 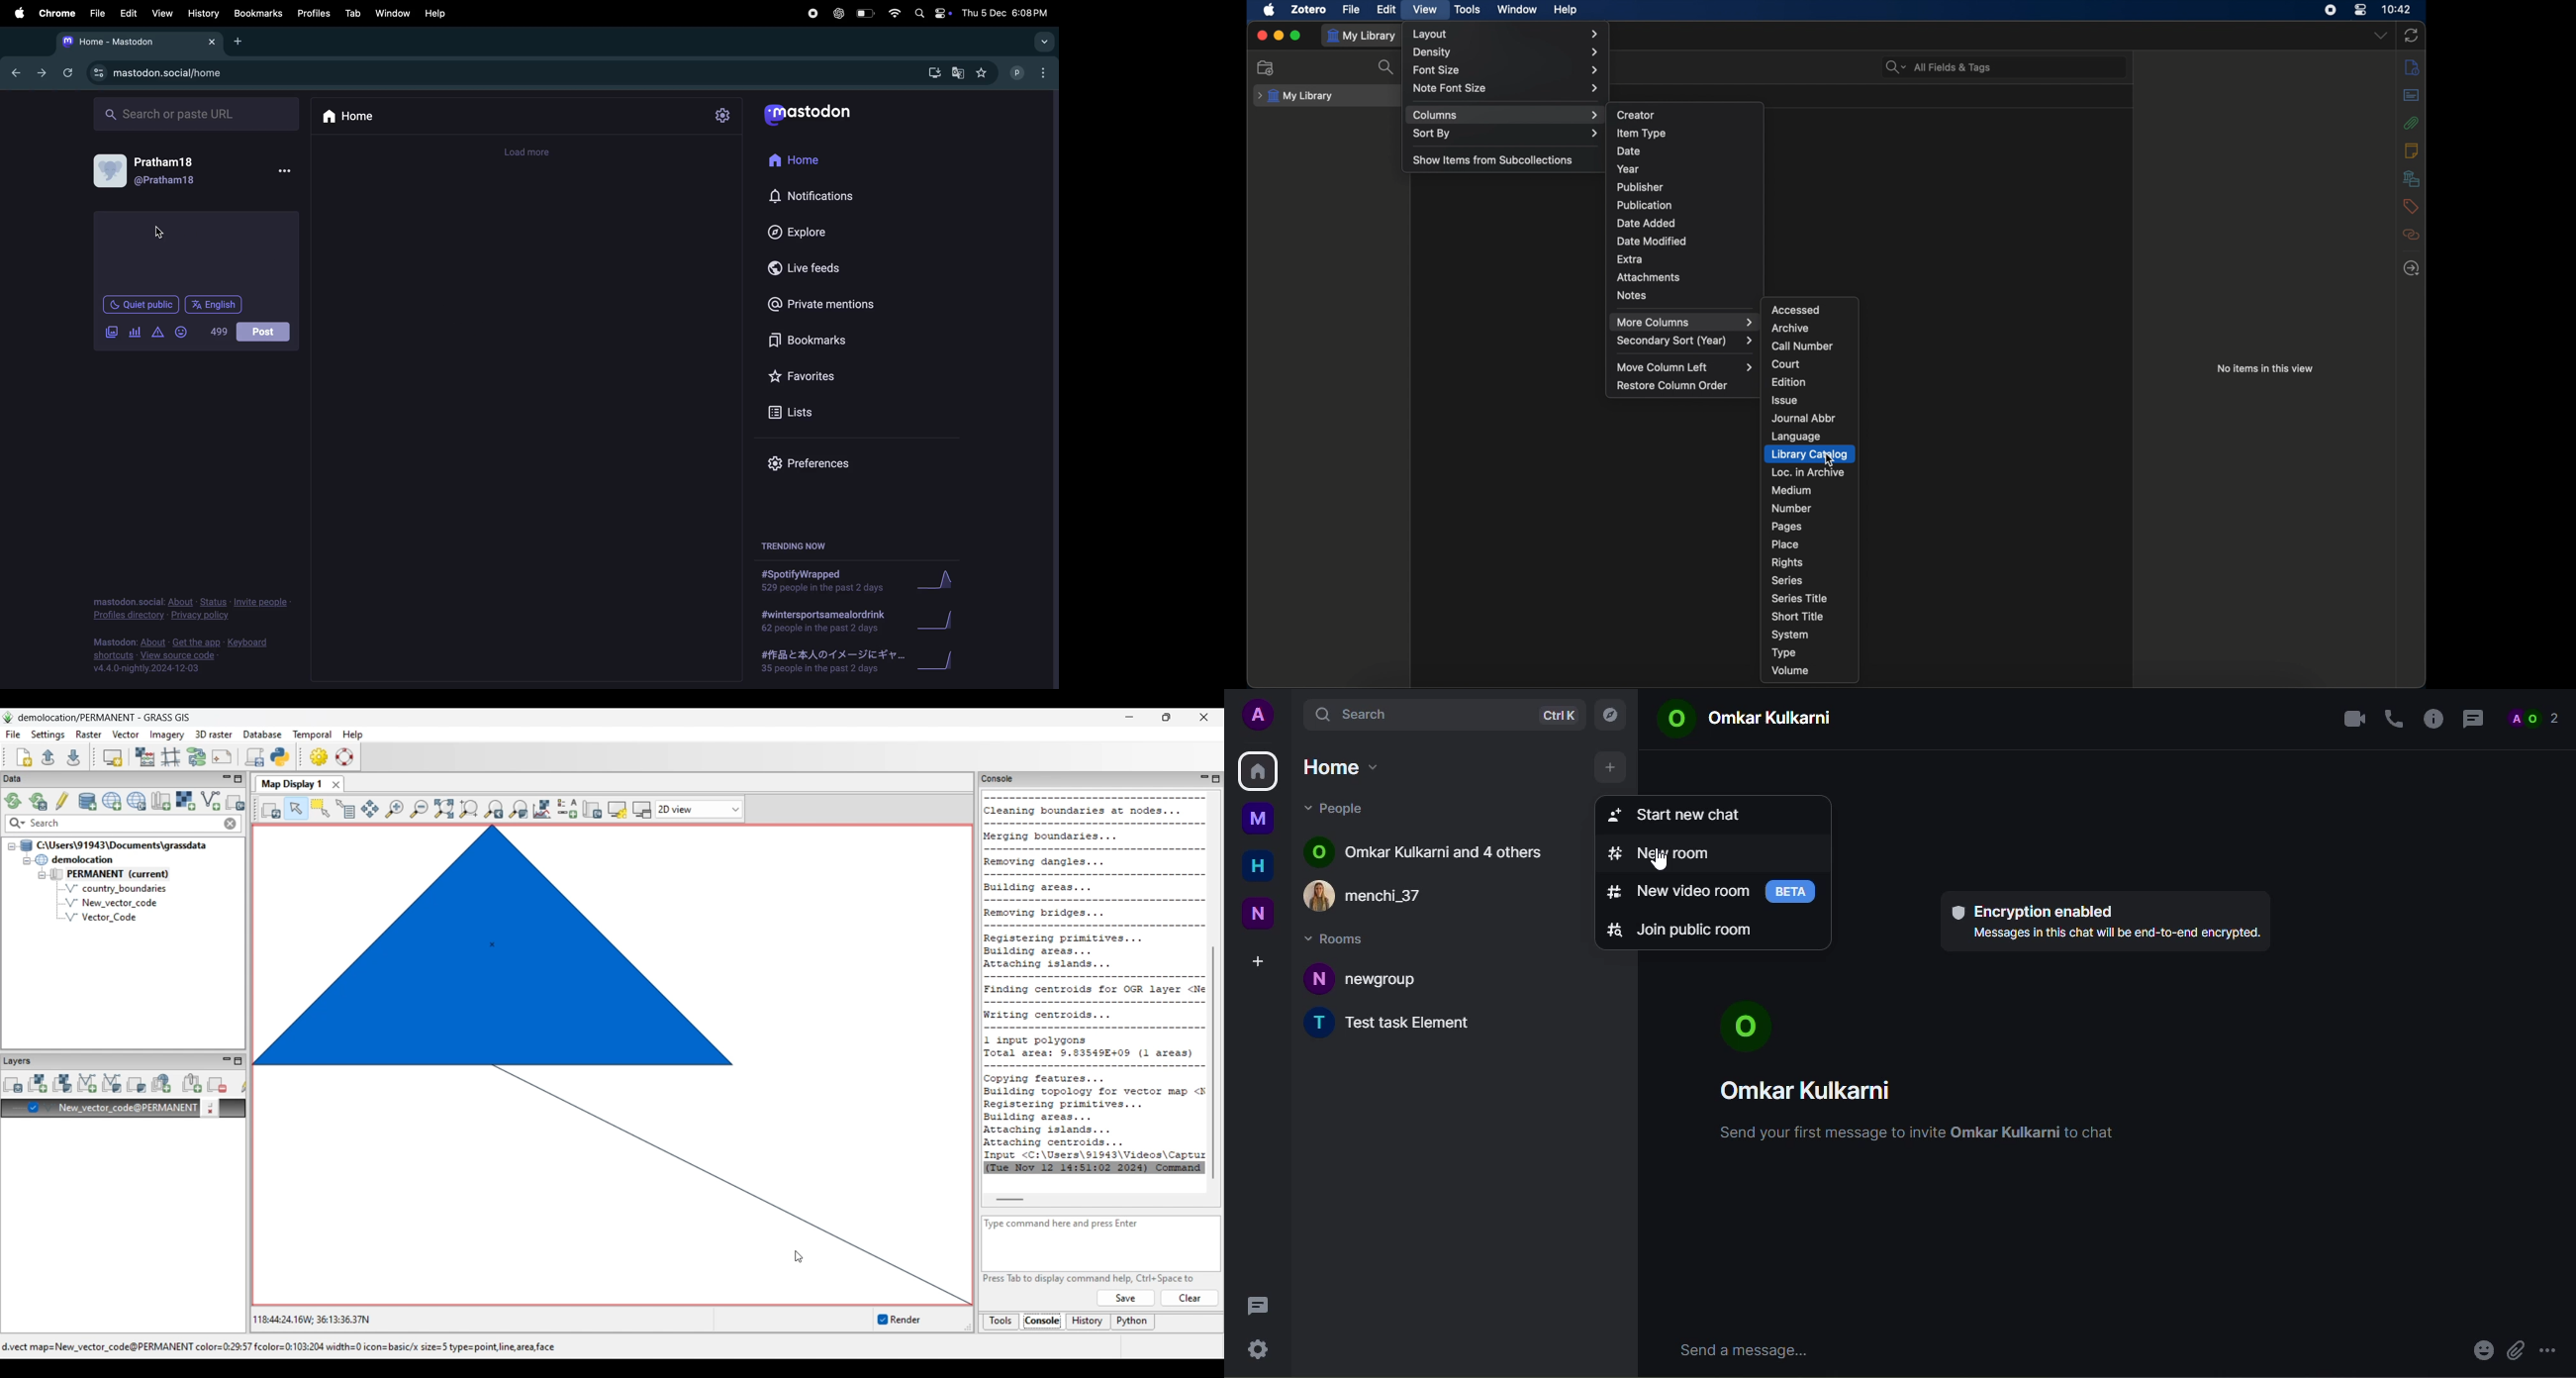 What do you see at coordinates (2411, 234) in the screenshot?
I see `related` at bounding box center [2411, 234].